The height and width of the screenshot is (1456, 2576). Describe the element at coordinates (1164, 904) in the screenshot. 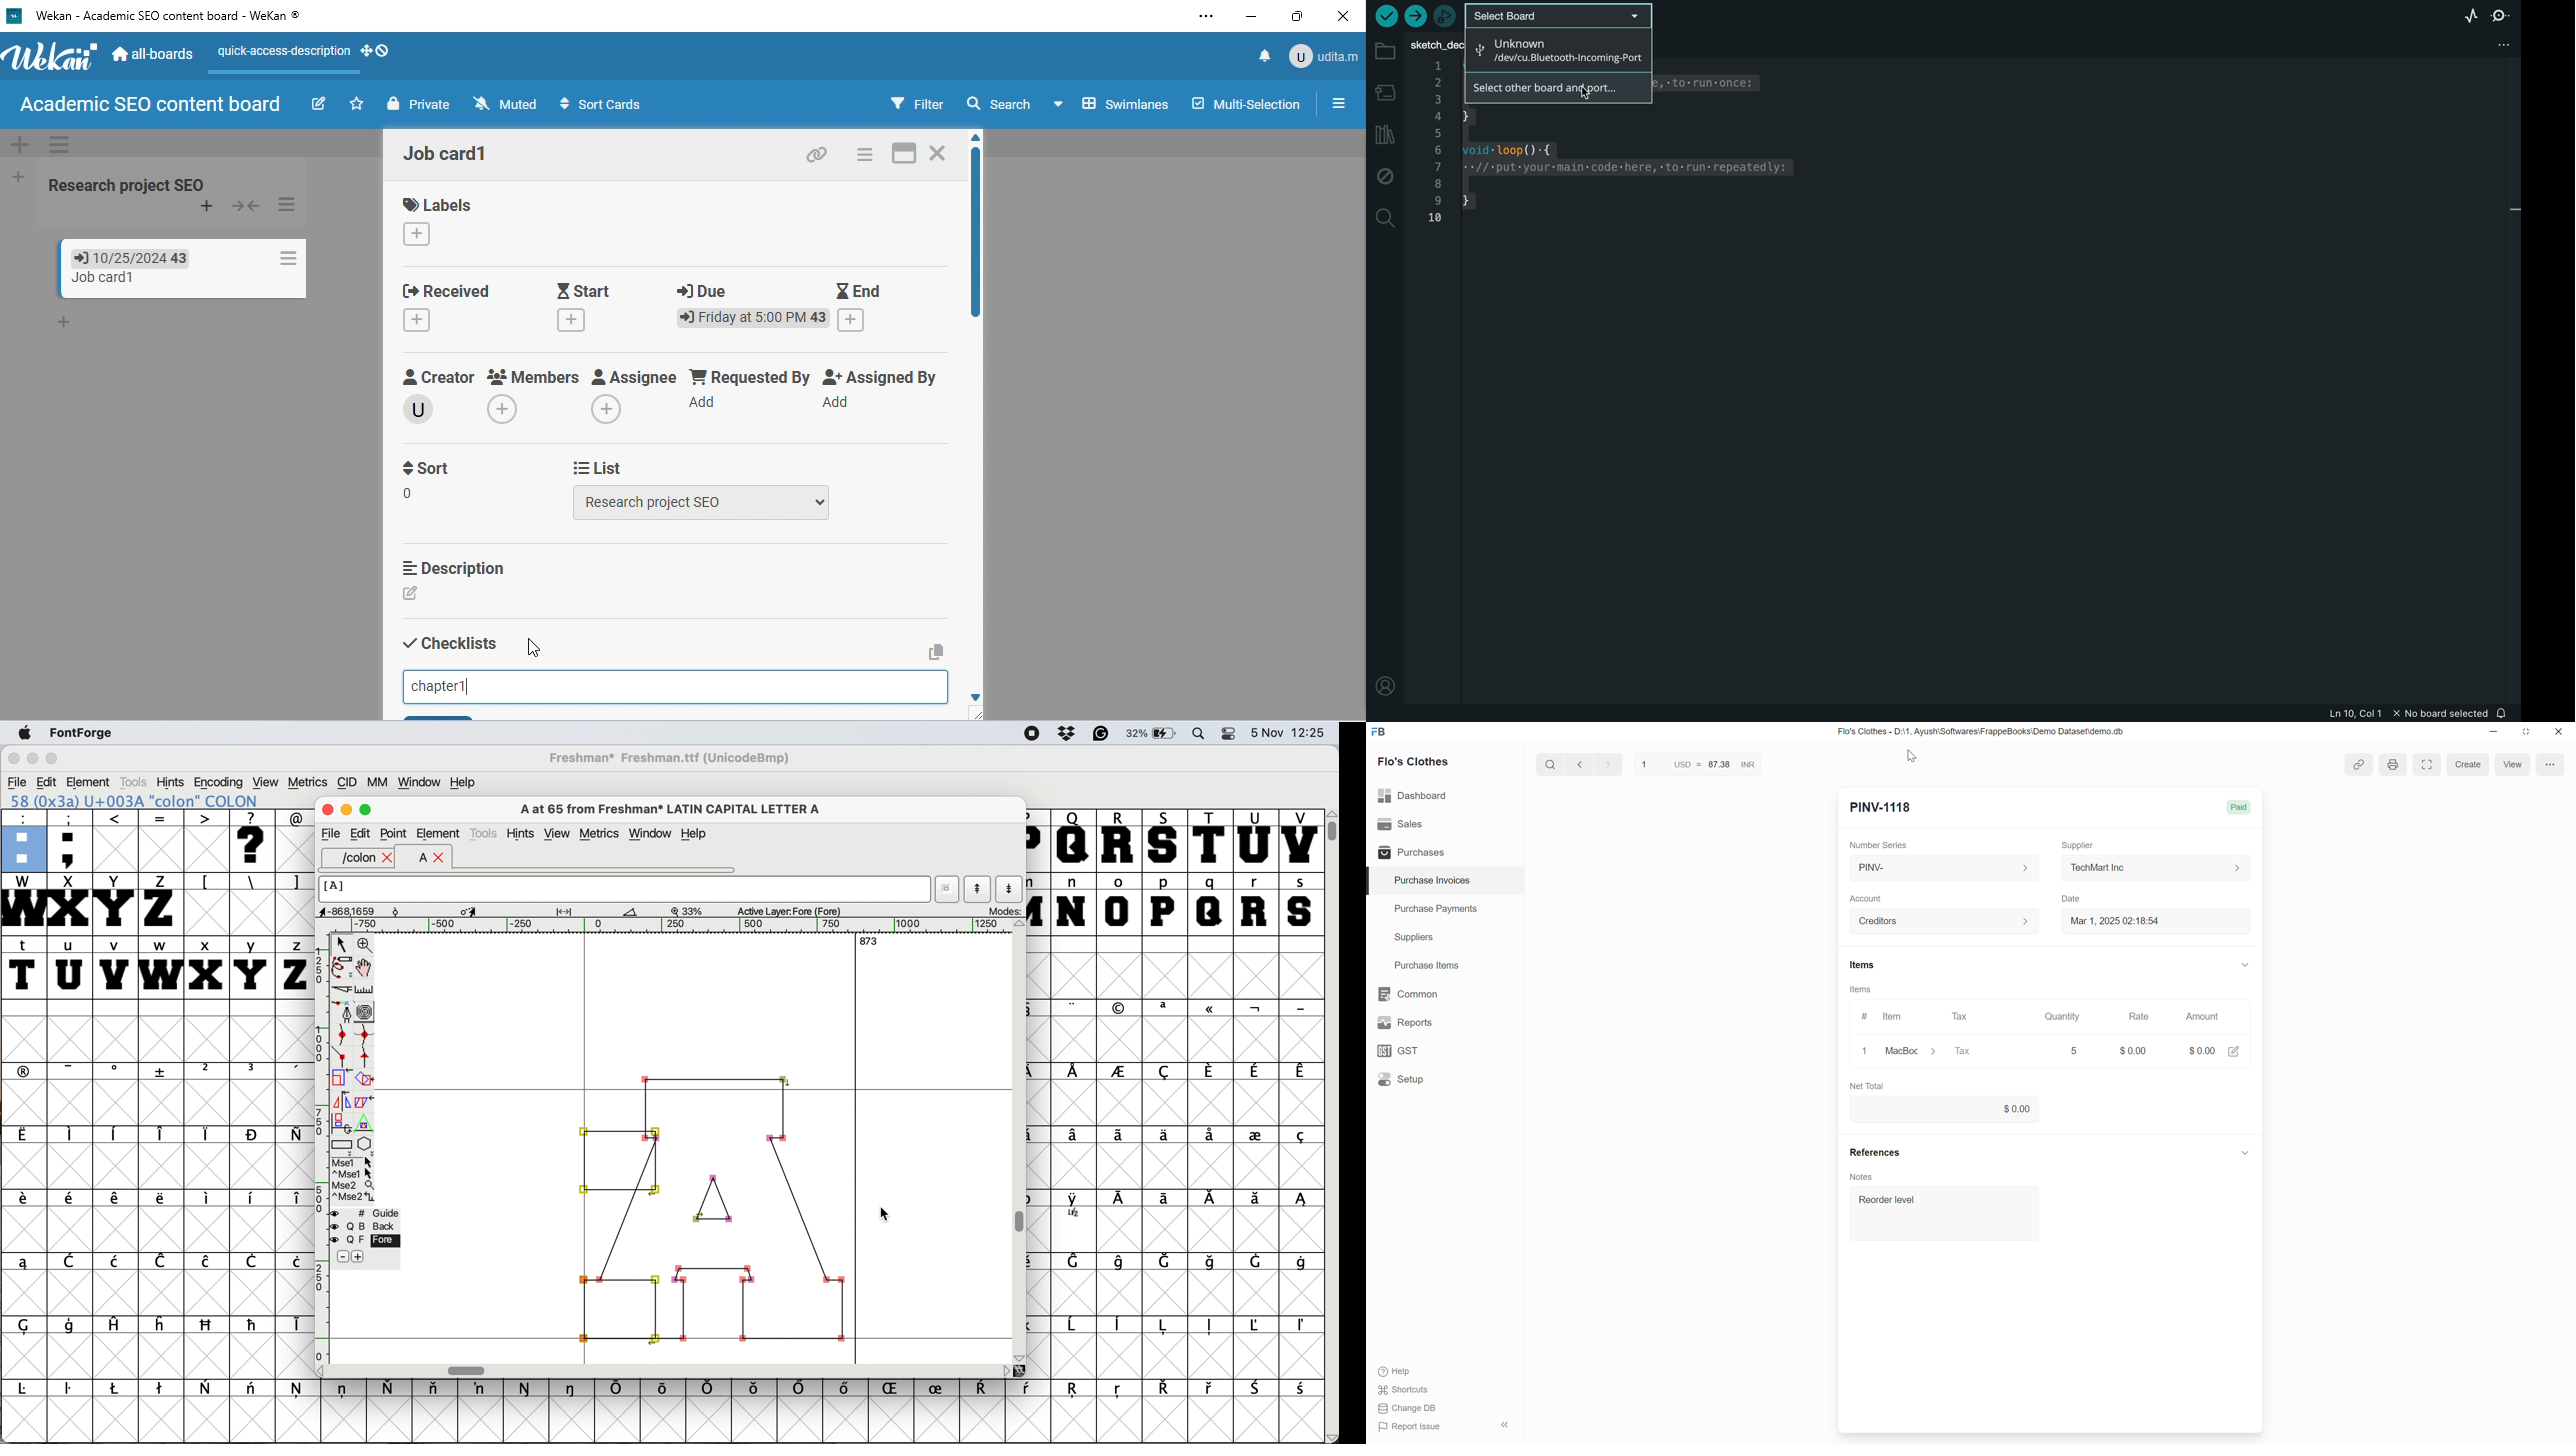

I see `p` at that location.